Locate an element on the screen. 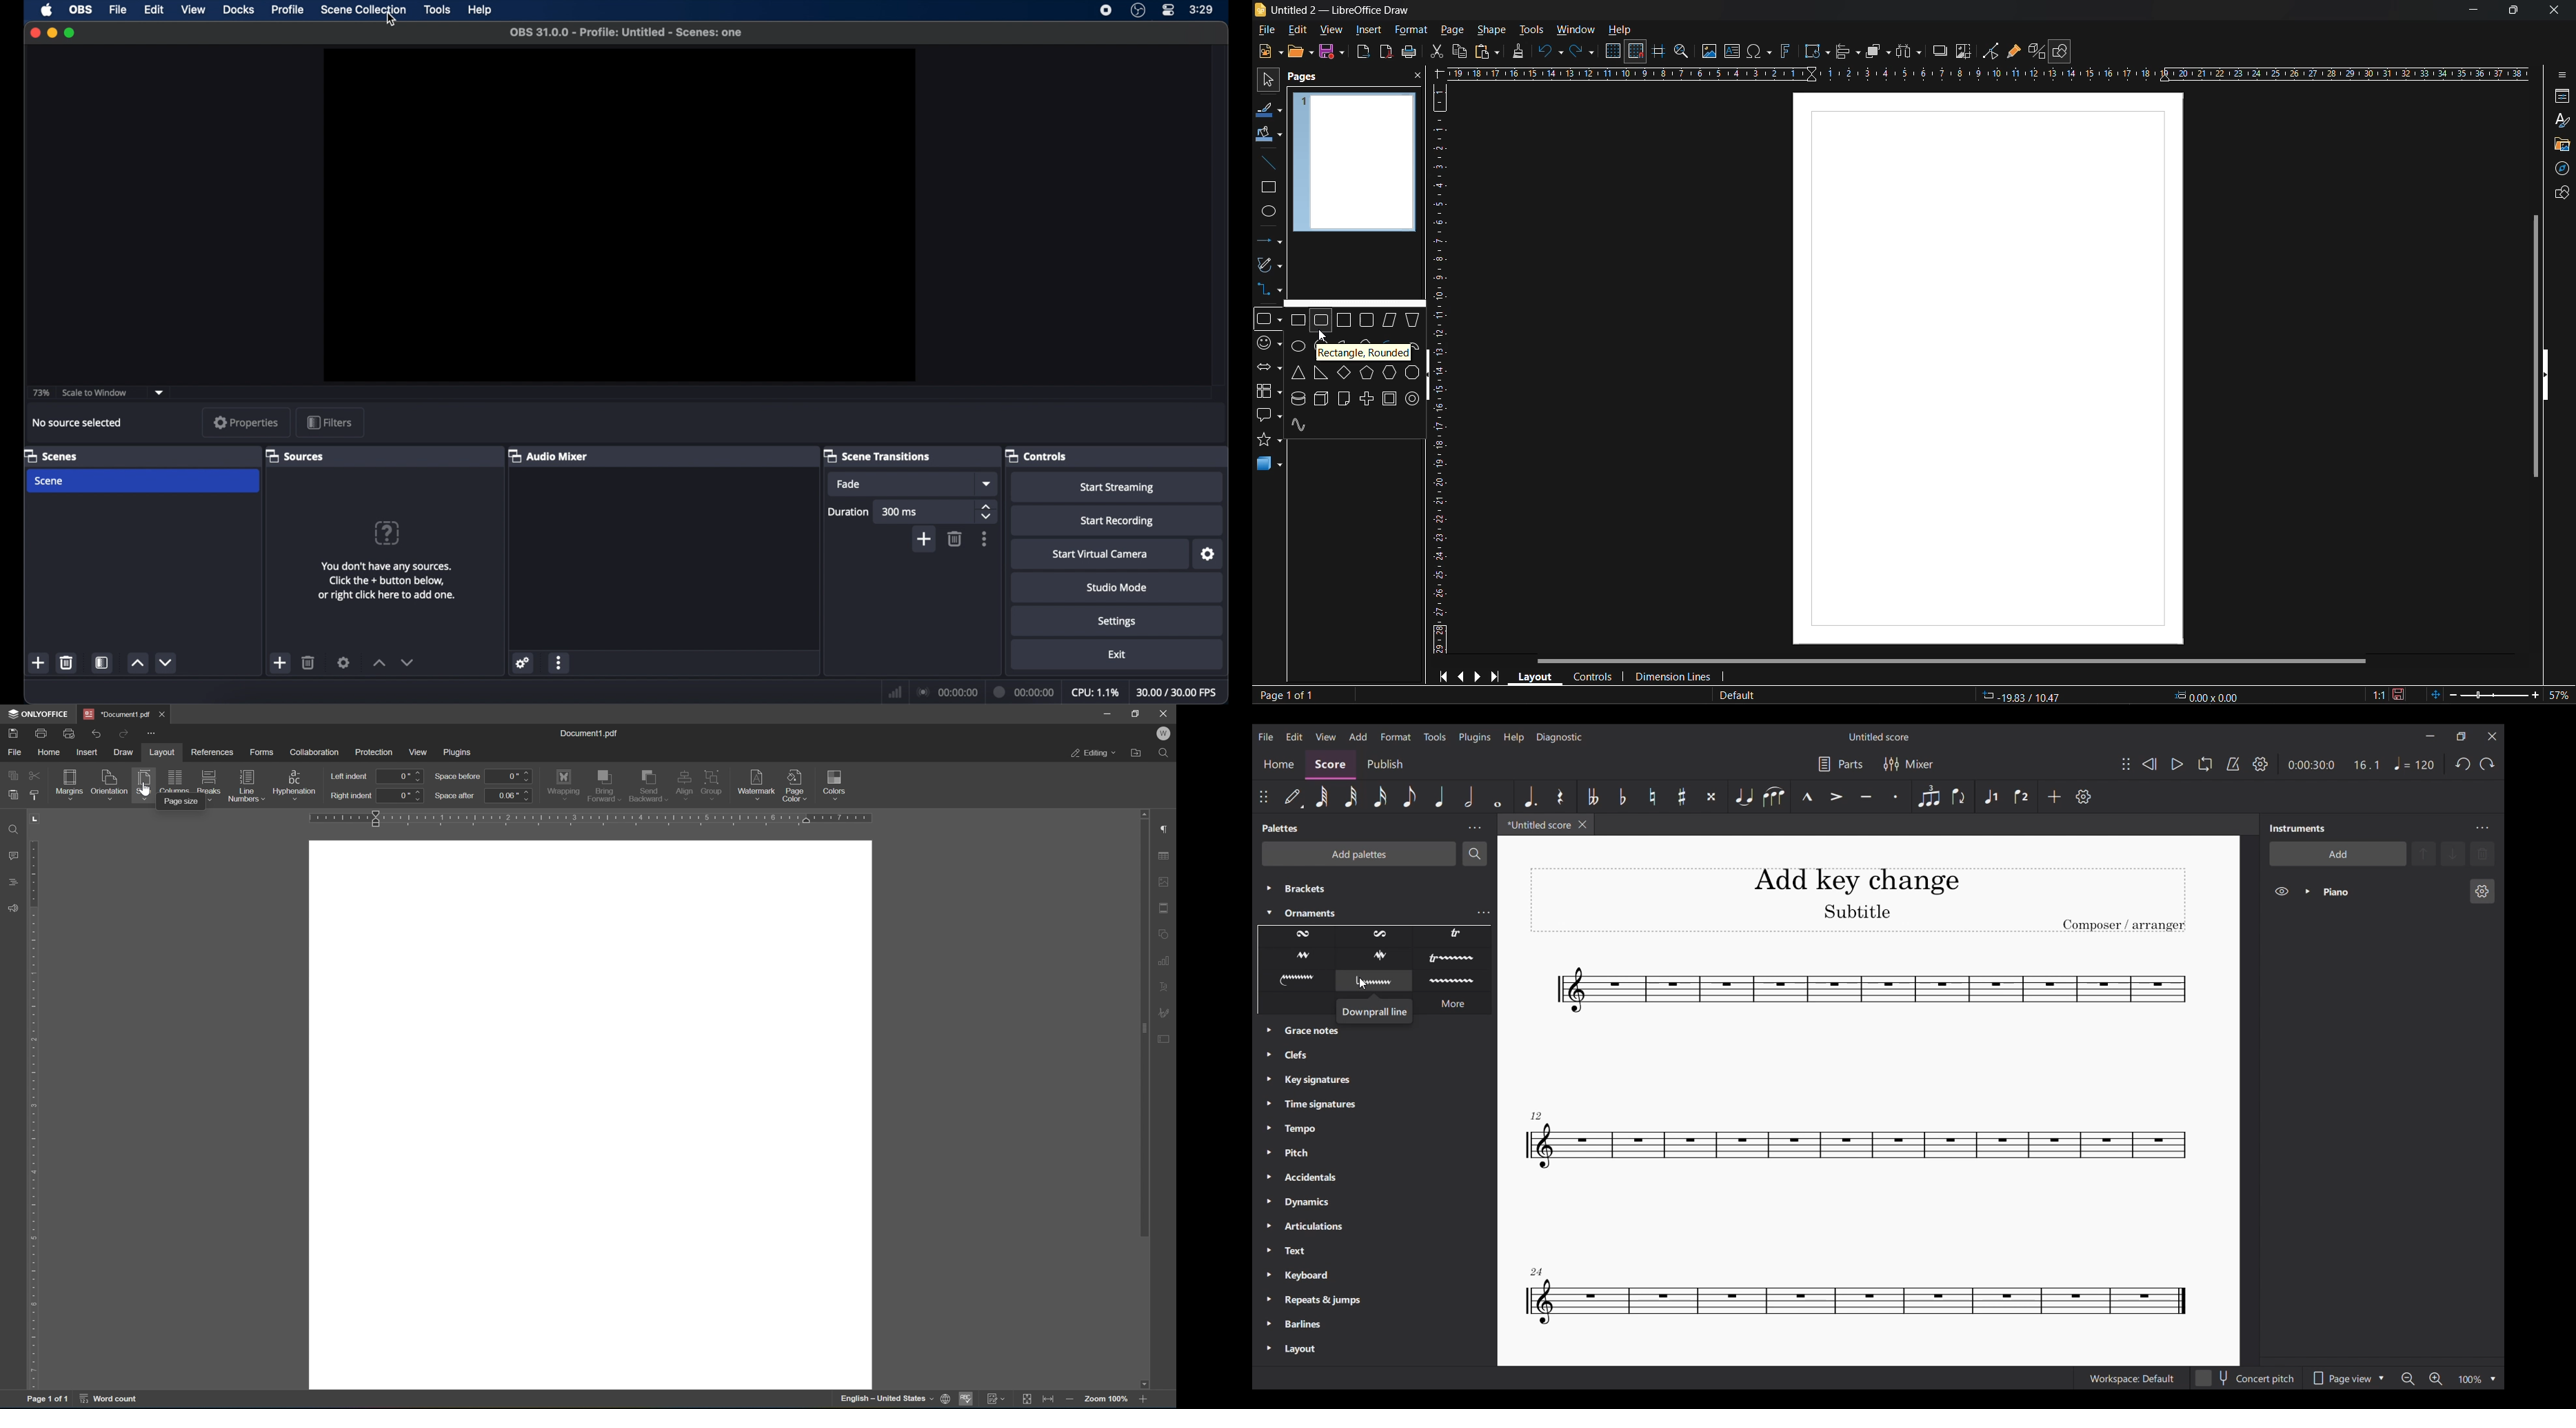 Image resolution: width=2576 pixels, height=1428 pixels. scenes is located at coordinates (52, 455).